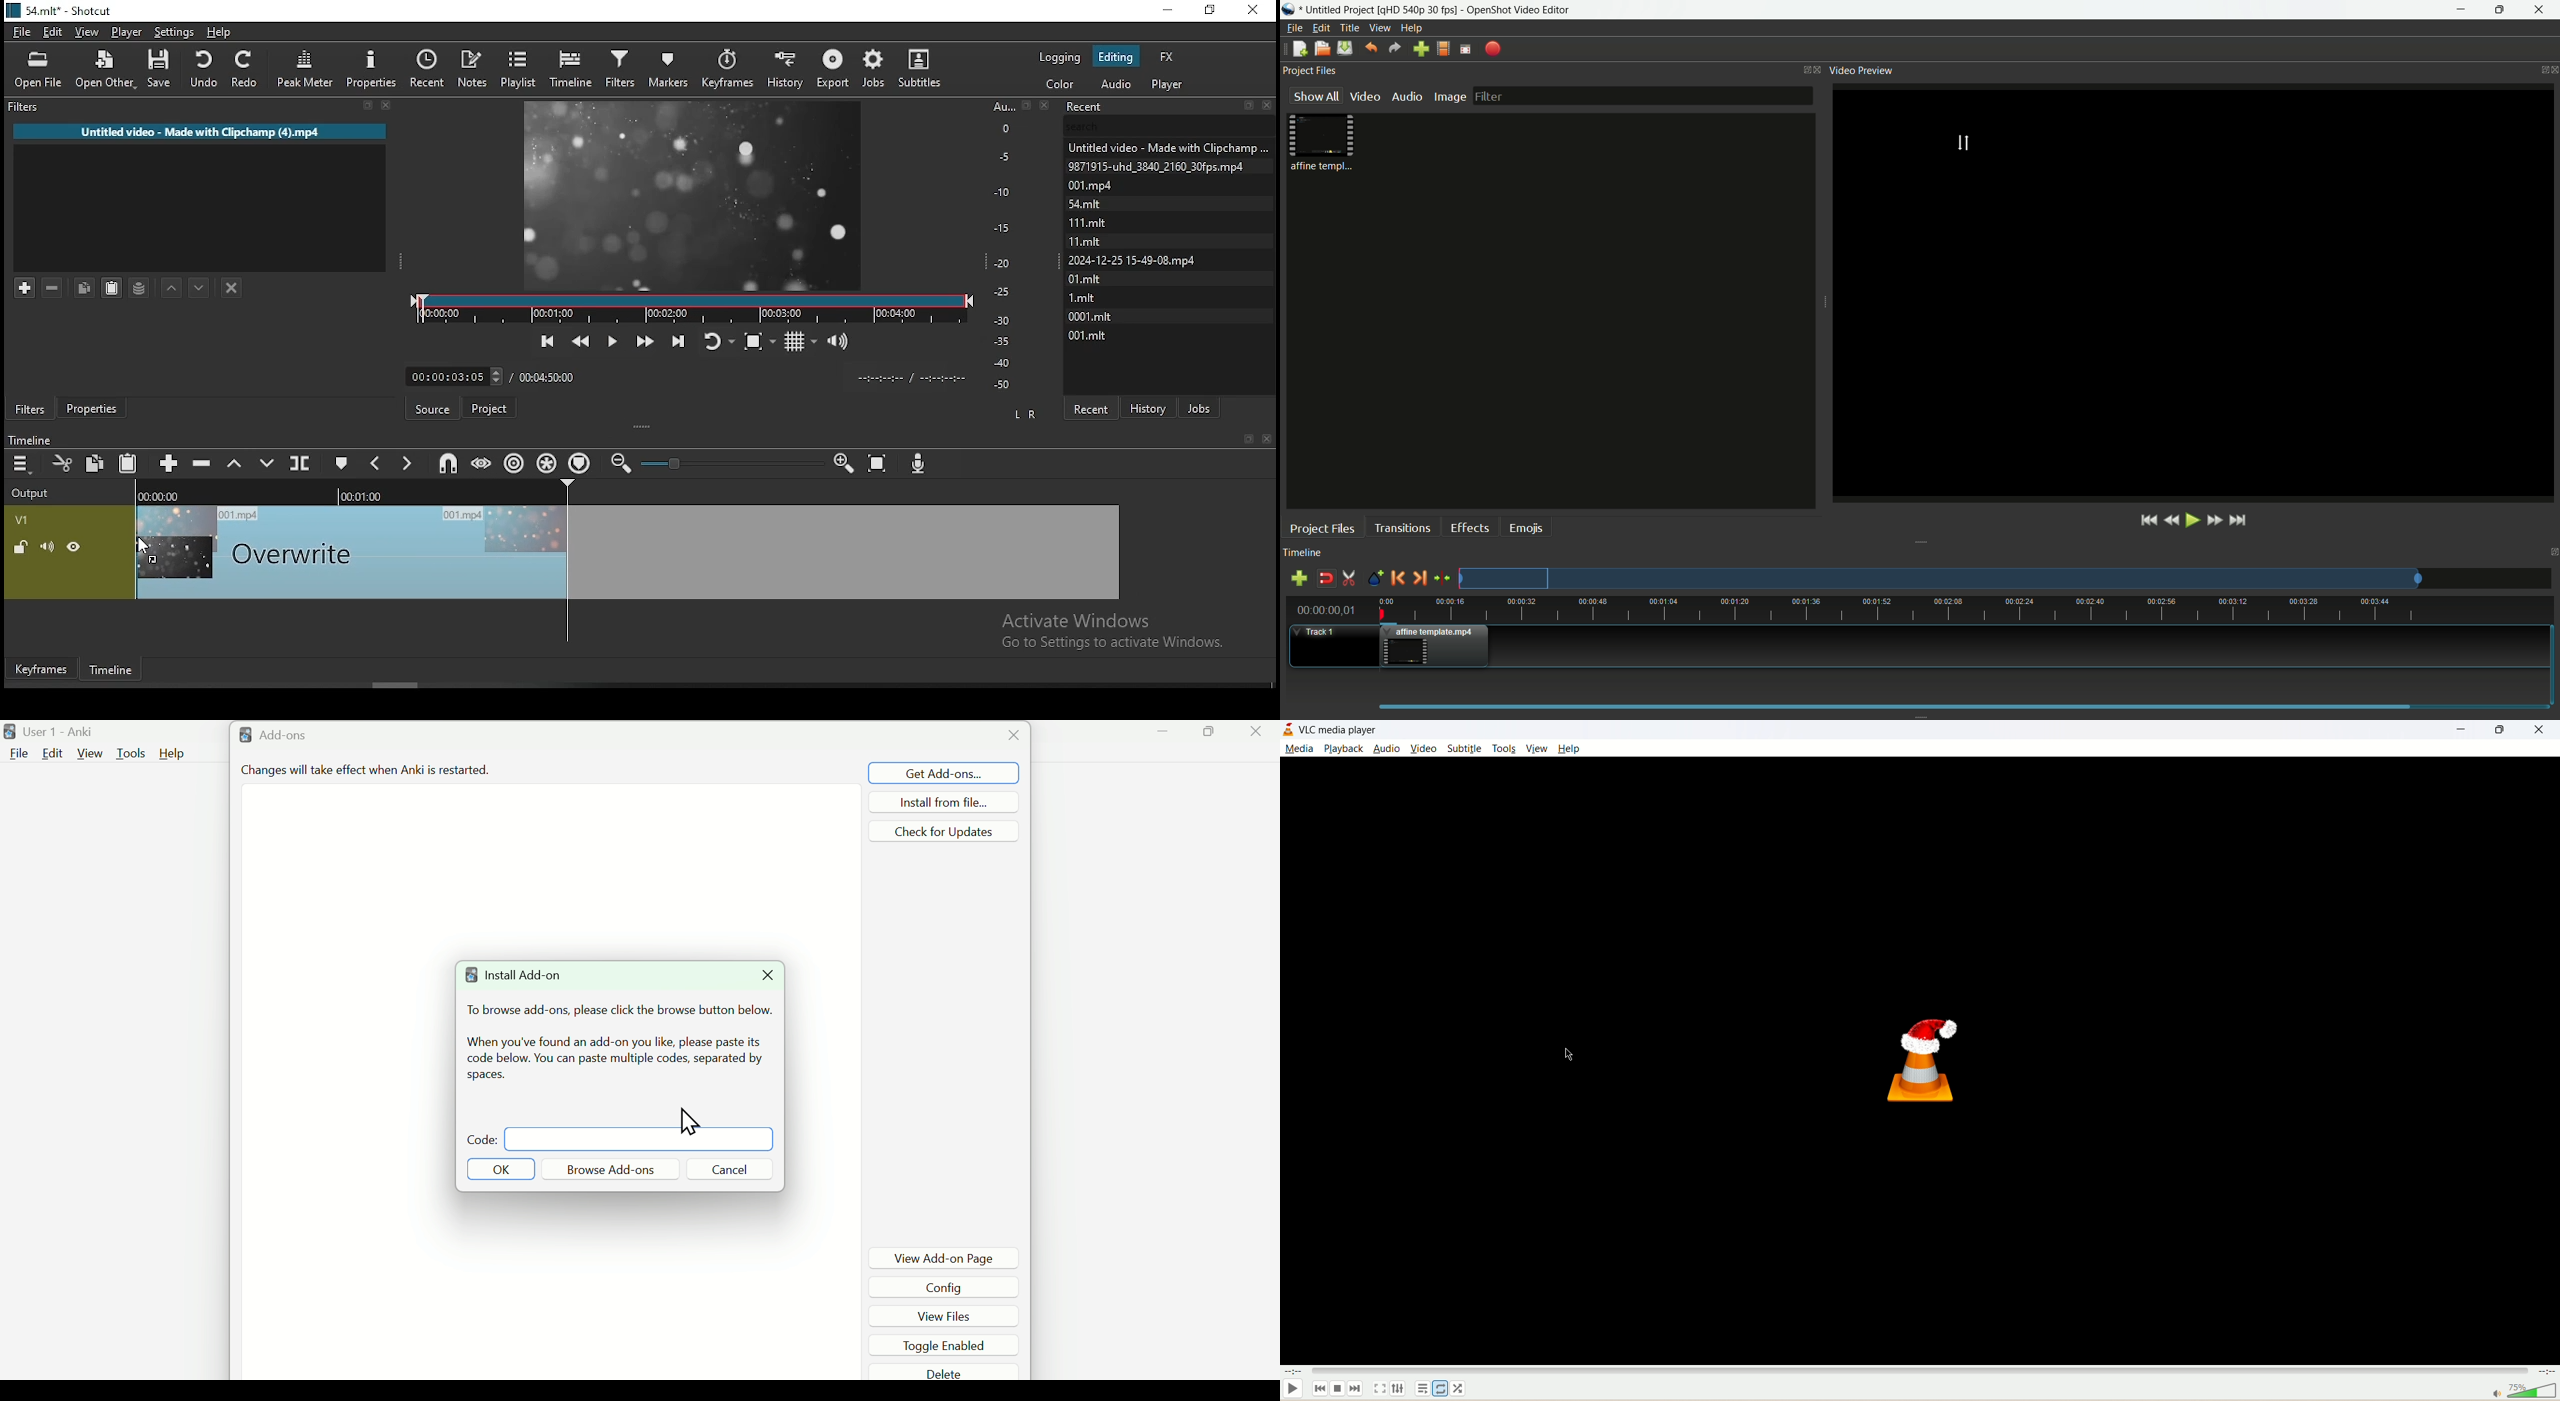 The width and height of the screenshot is (2576, 1428). What do you see at coordinates (38, 69) in the screenshot?
I see `open file` at bounding box center [38, 69].